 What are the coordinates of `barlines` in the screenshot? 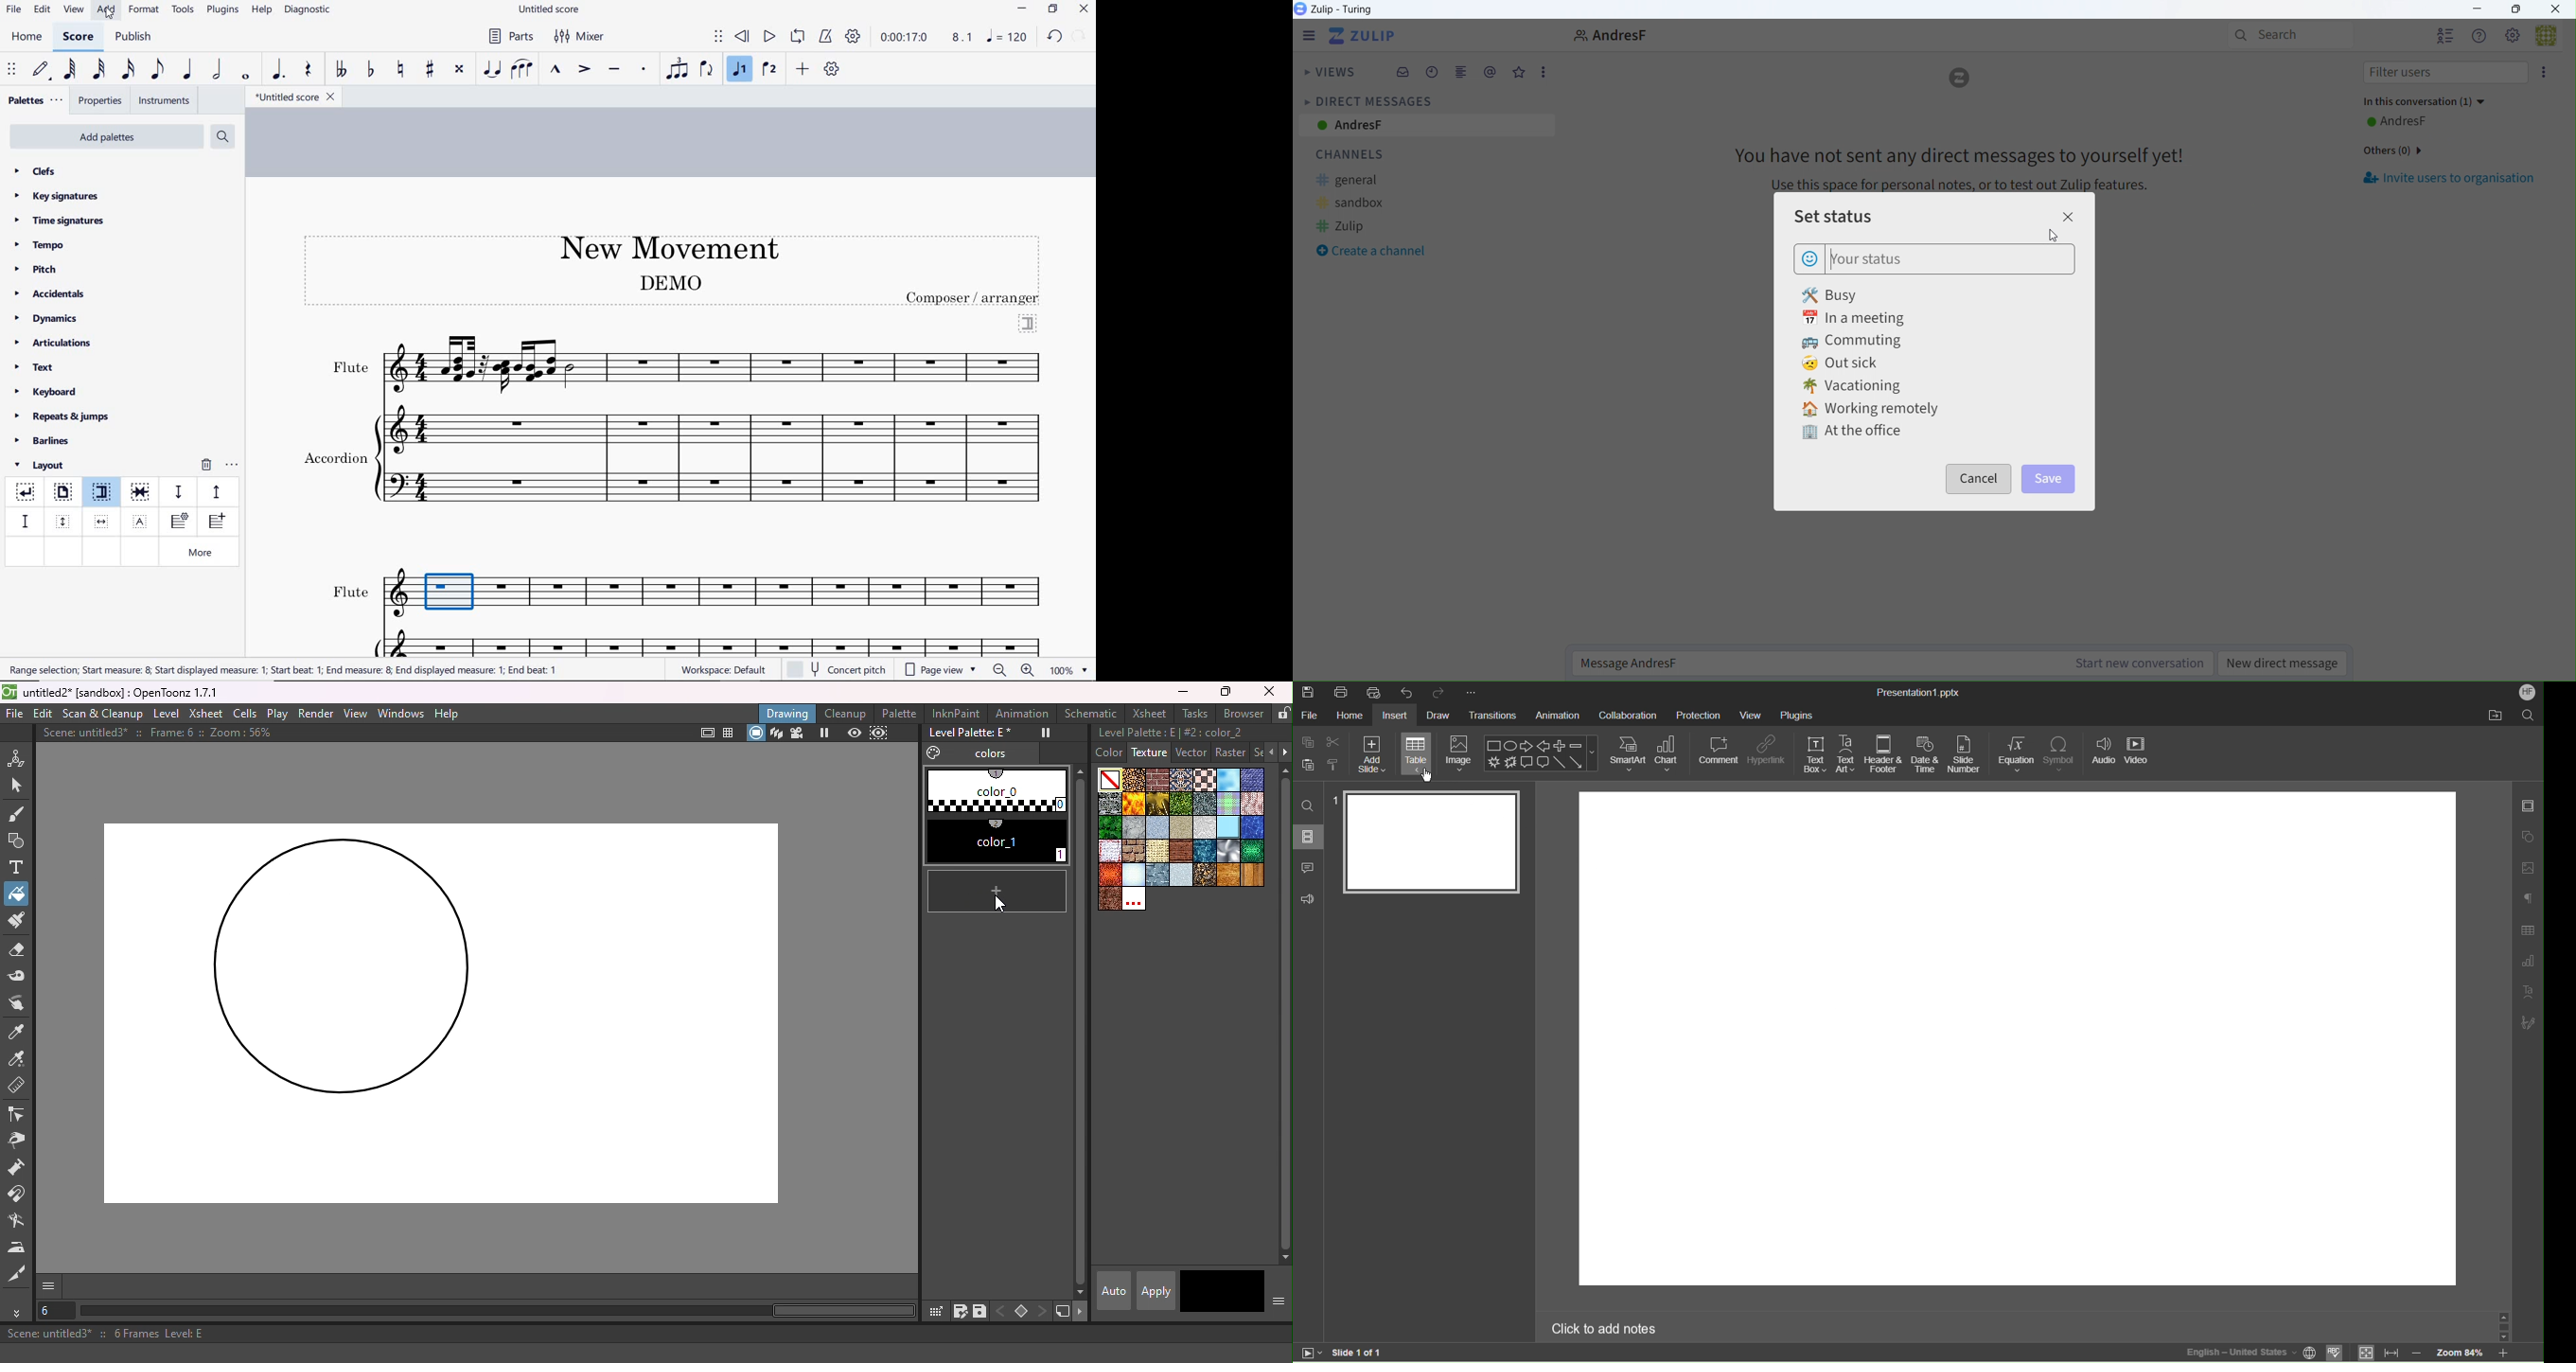 It's located at (46, 441).